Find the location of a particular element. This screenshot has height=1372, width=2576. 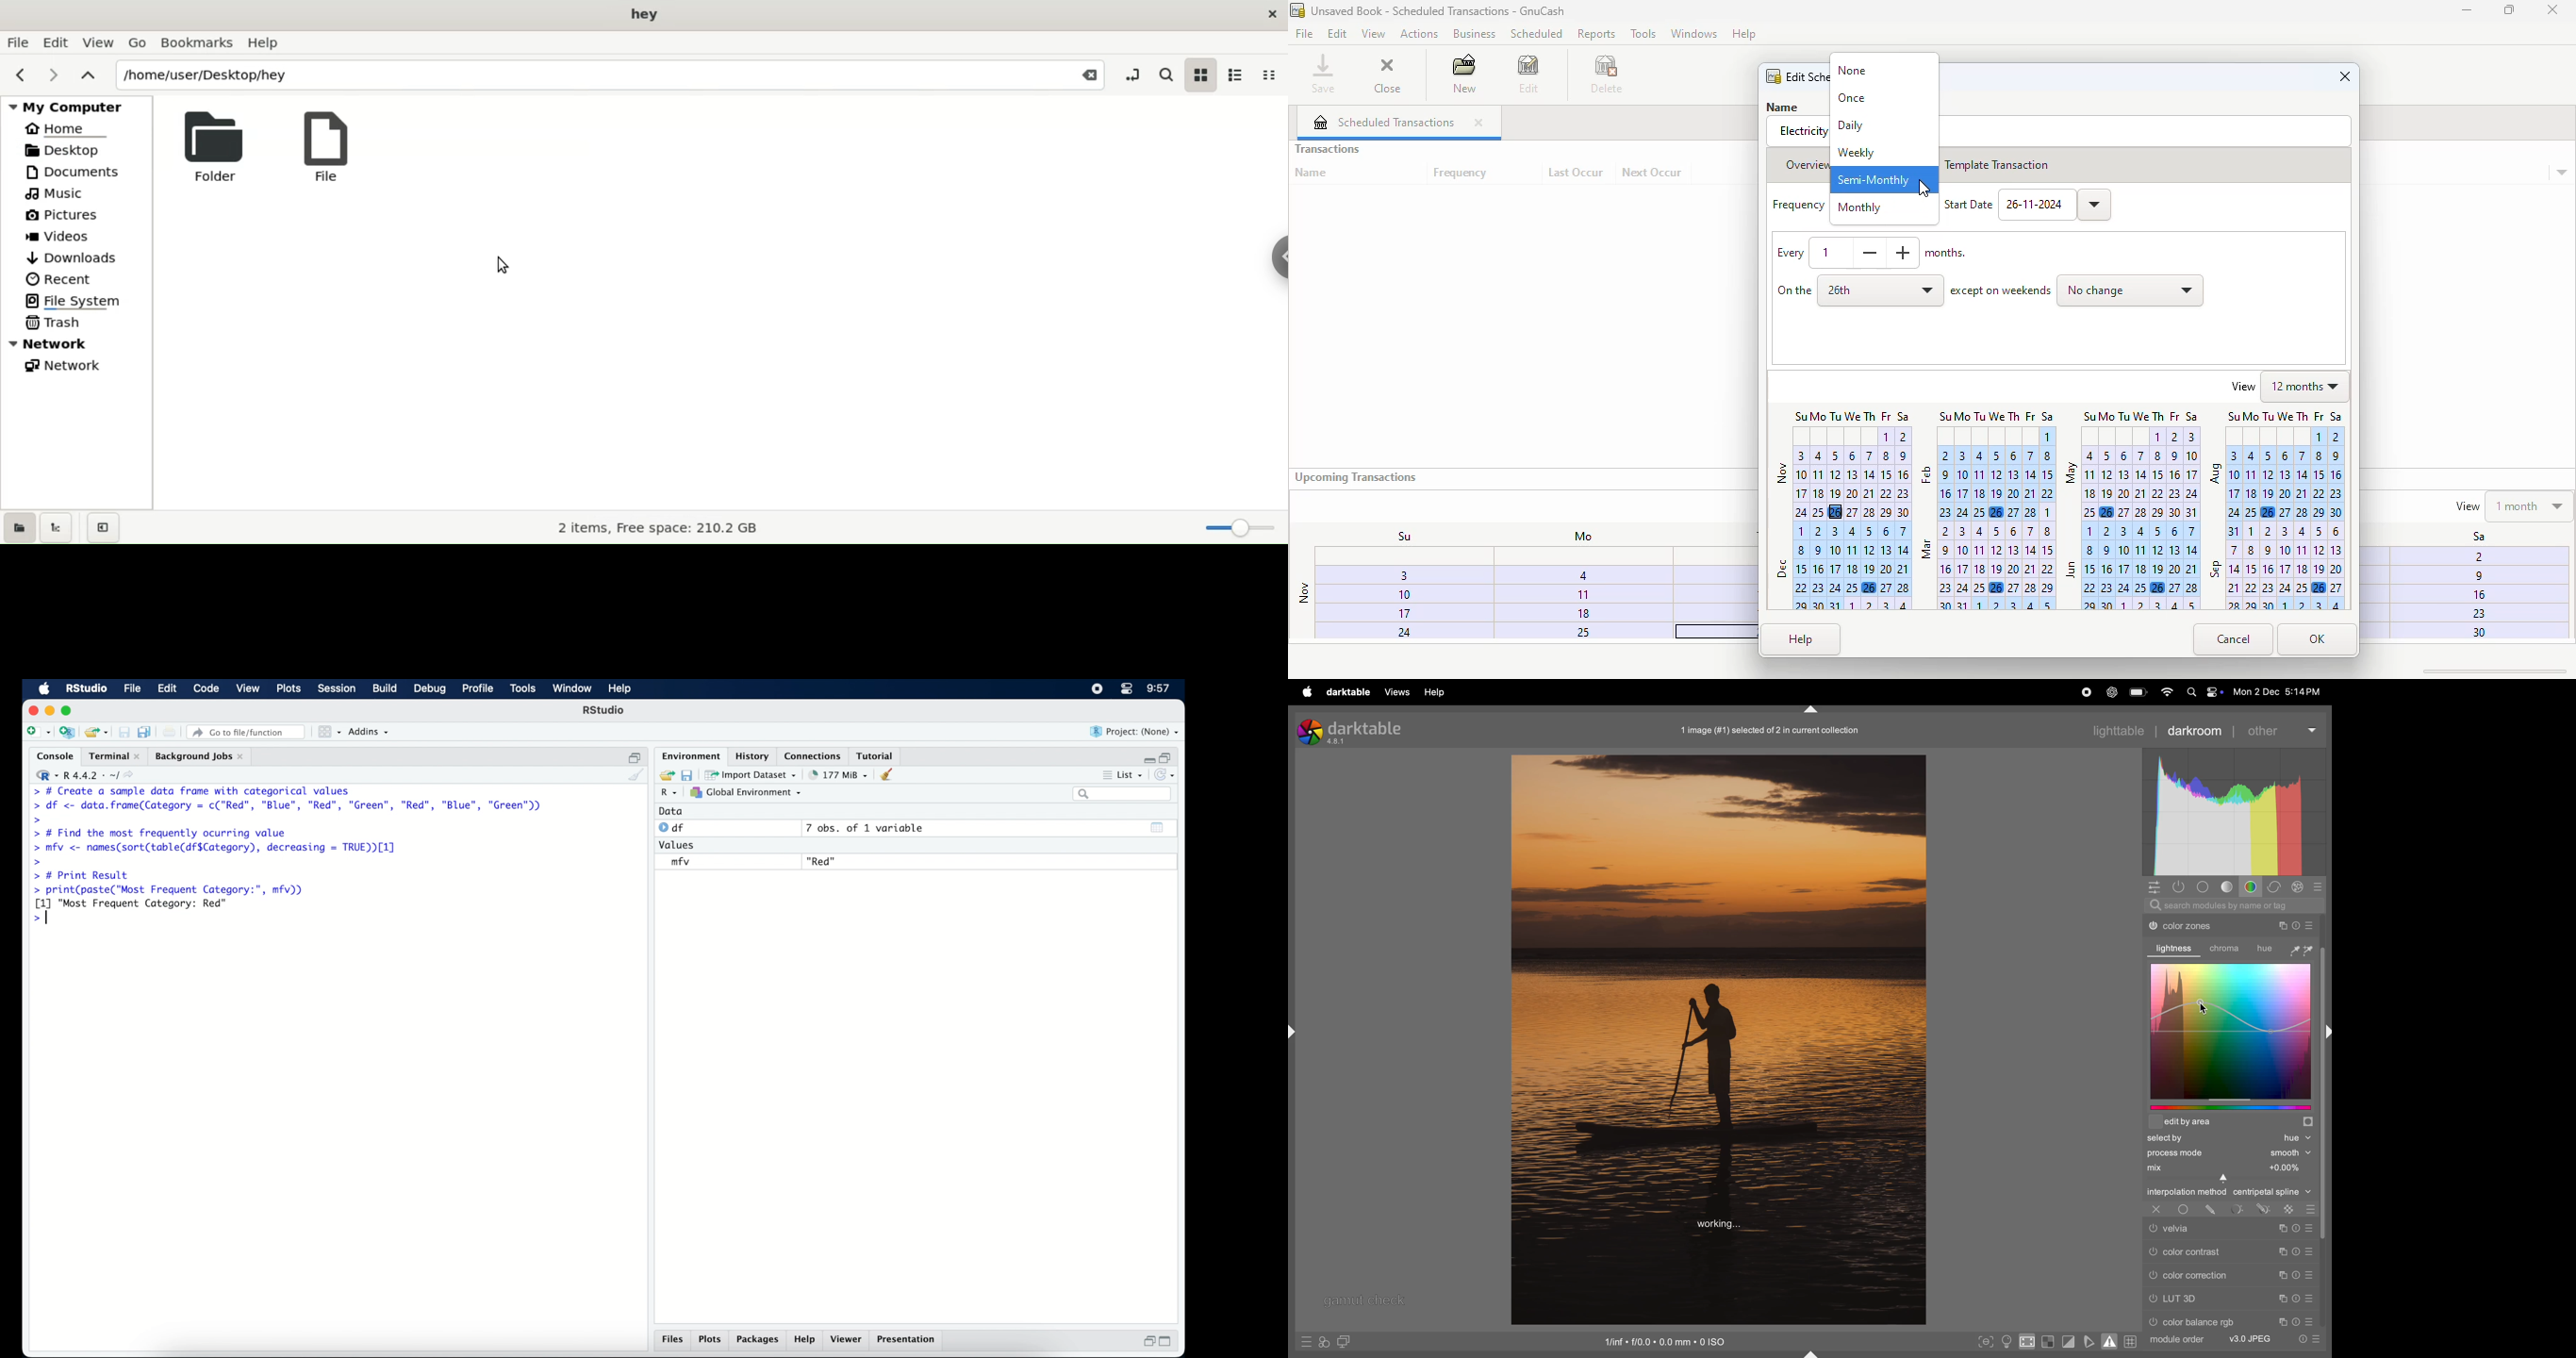

Every is located at coordinates (1783, 253).